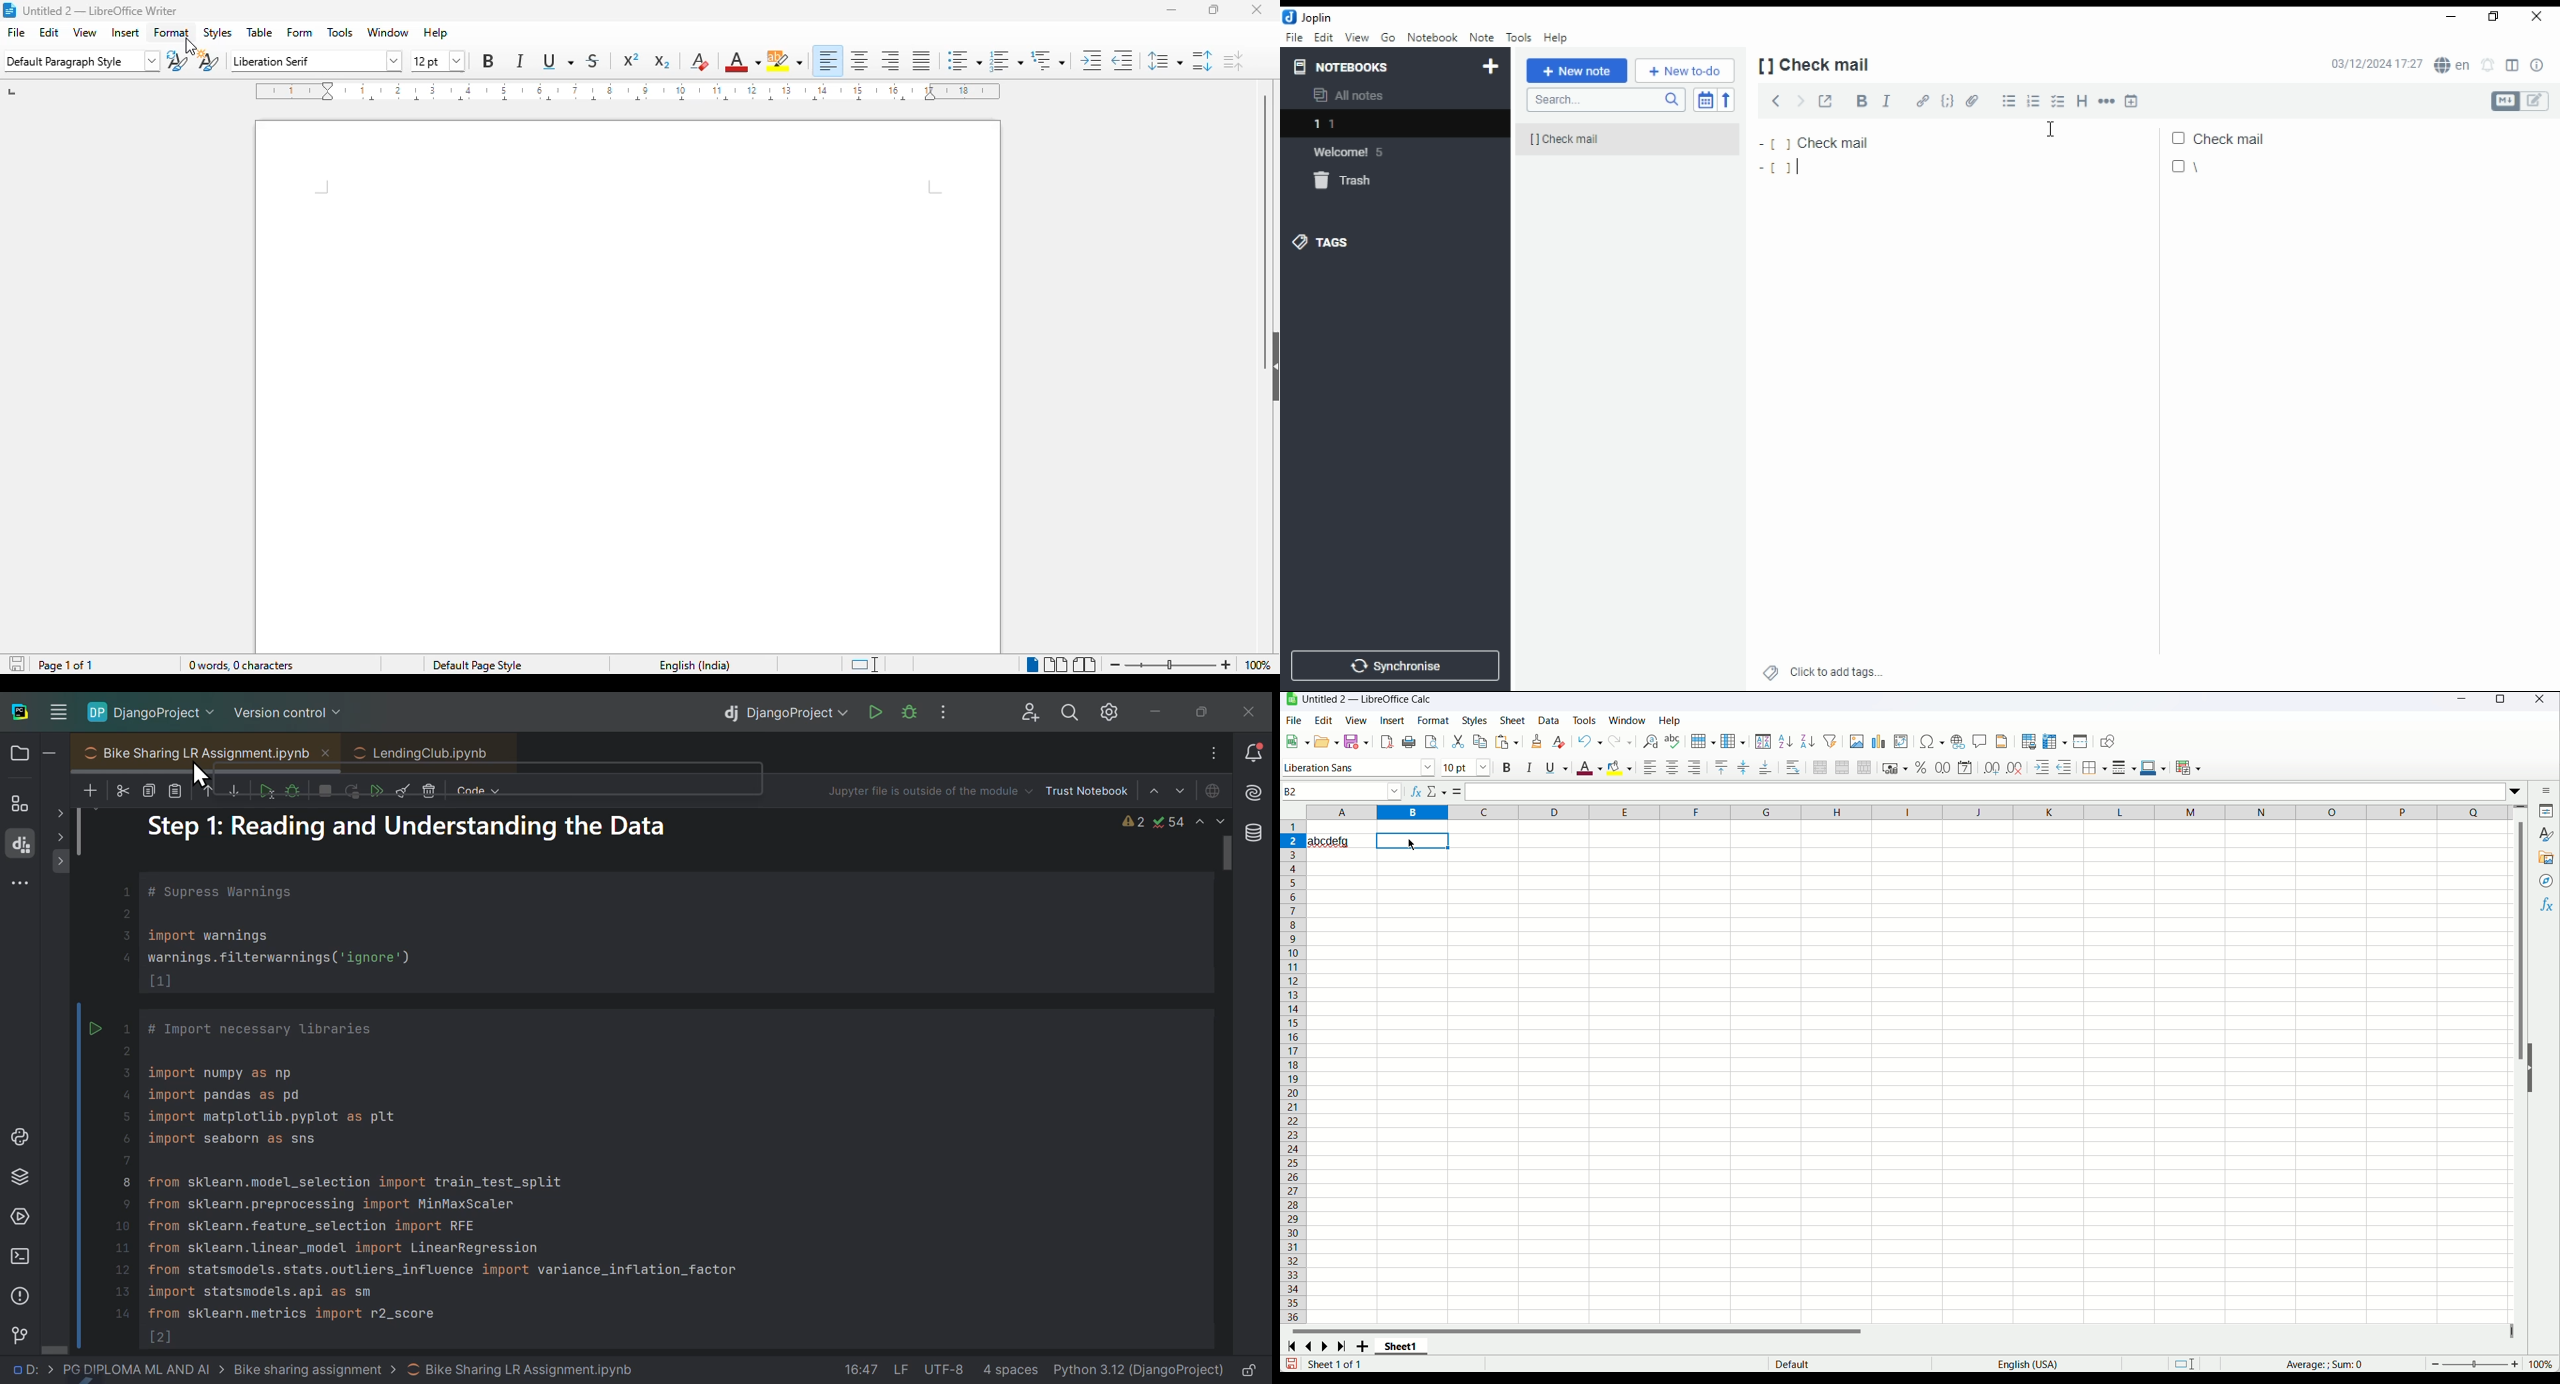 The height and width of the screenshot is (1400, 2576). I want to click on window, so click(386, 33).